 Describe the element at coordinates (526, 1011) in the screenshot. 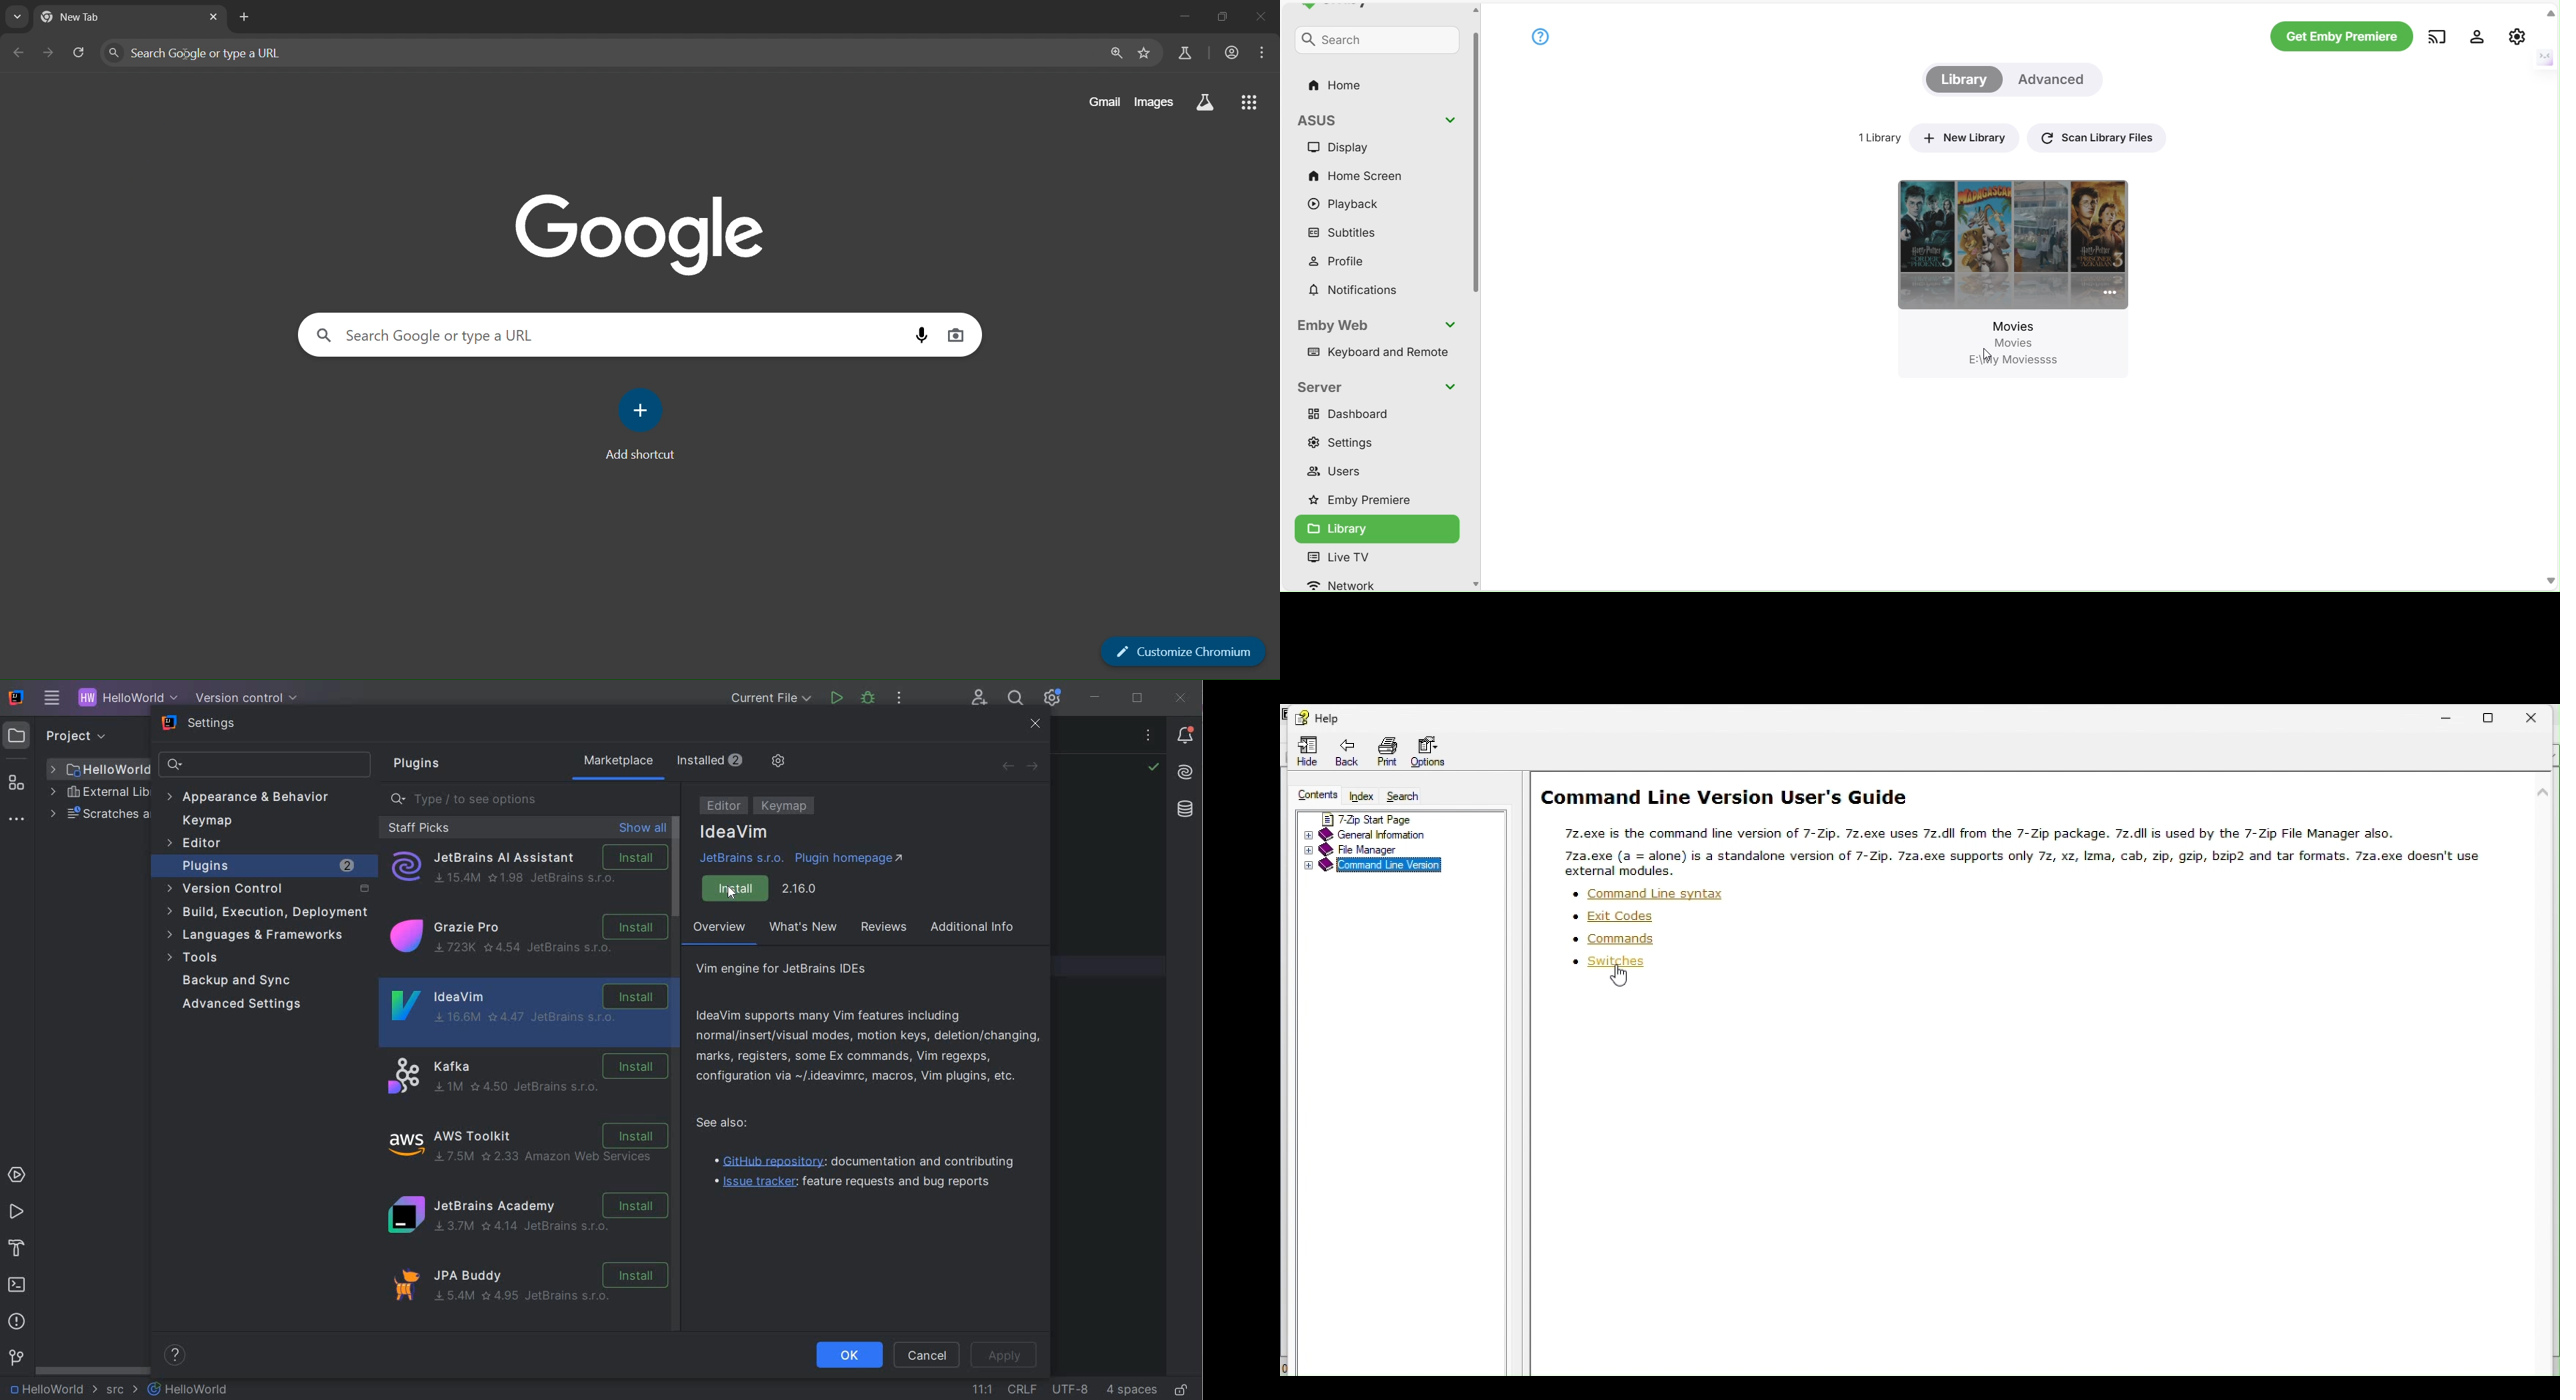

I see `IdeaVim` at that location.